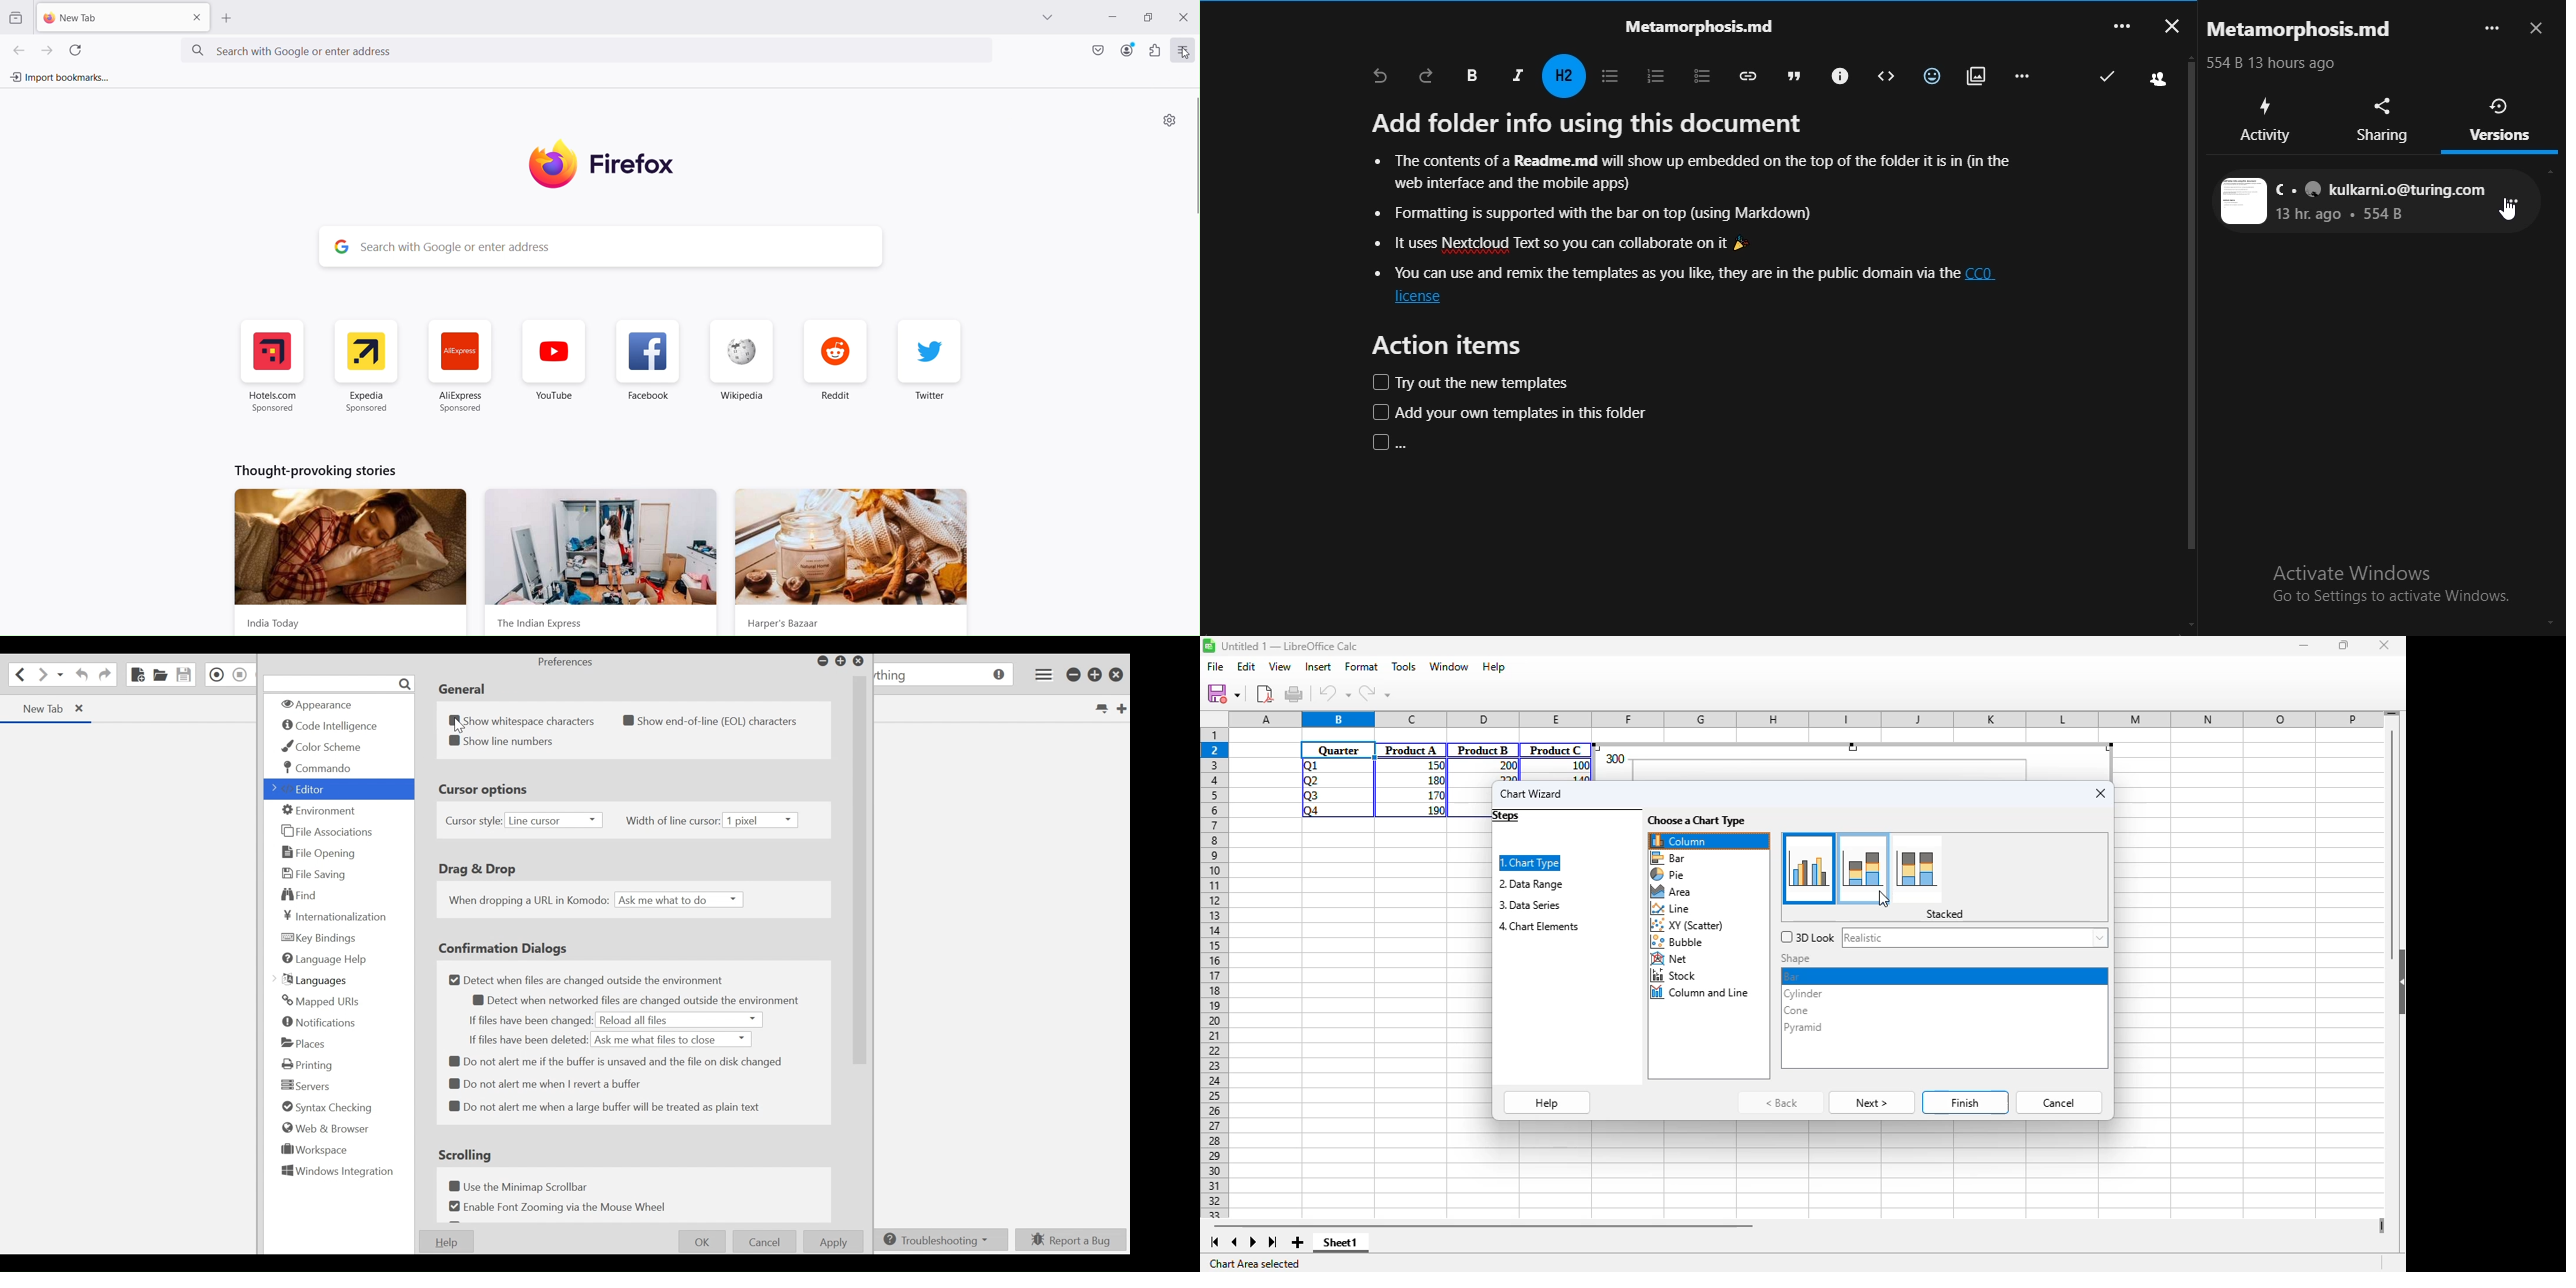 This screenshot has height=1288, width=2576. I want to click on show, so click(2399, 982).